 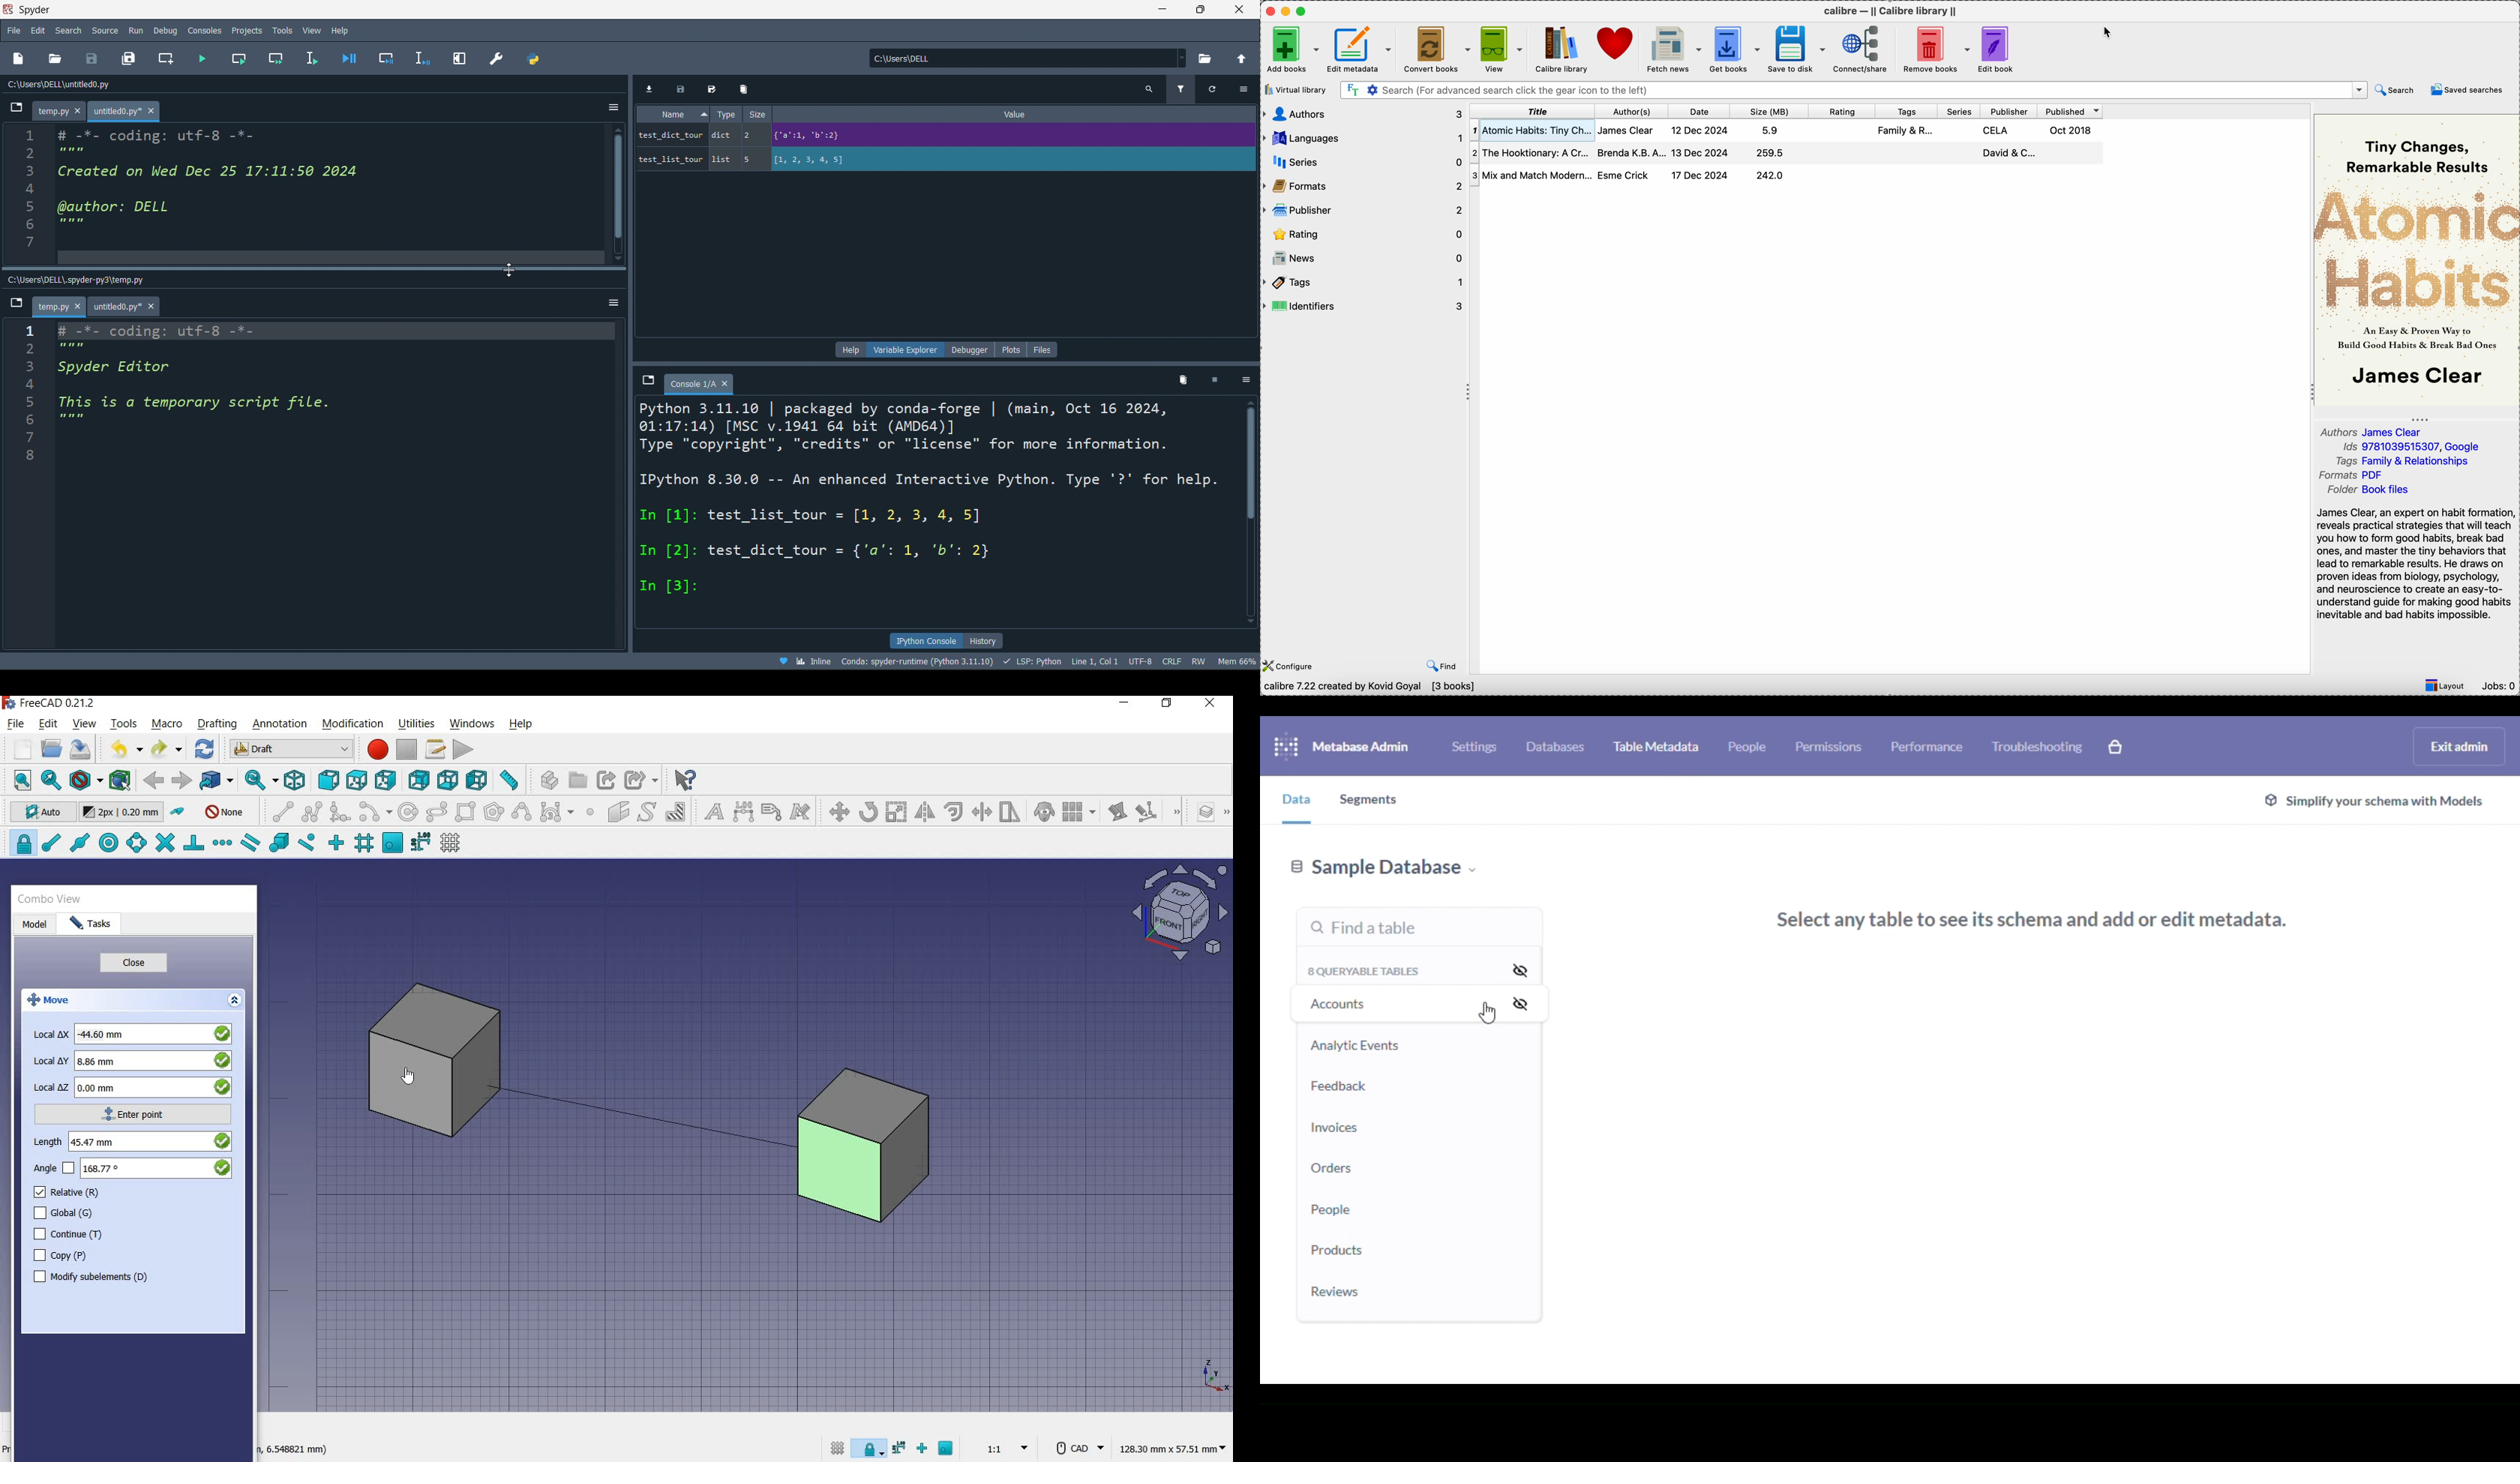 I want to click on 4, so click(x=37, y=189).